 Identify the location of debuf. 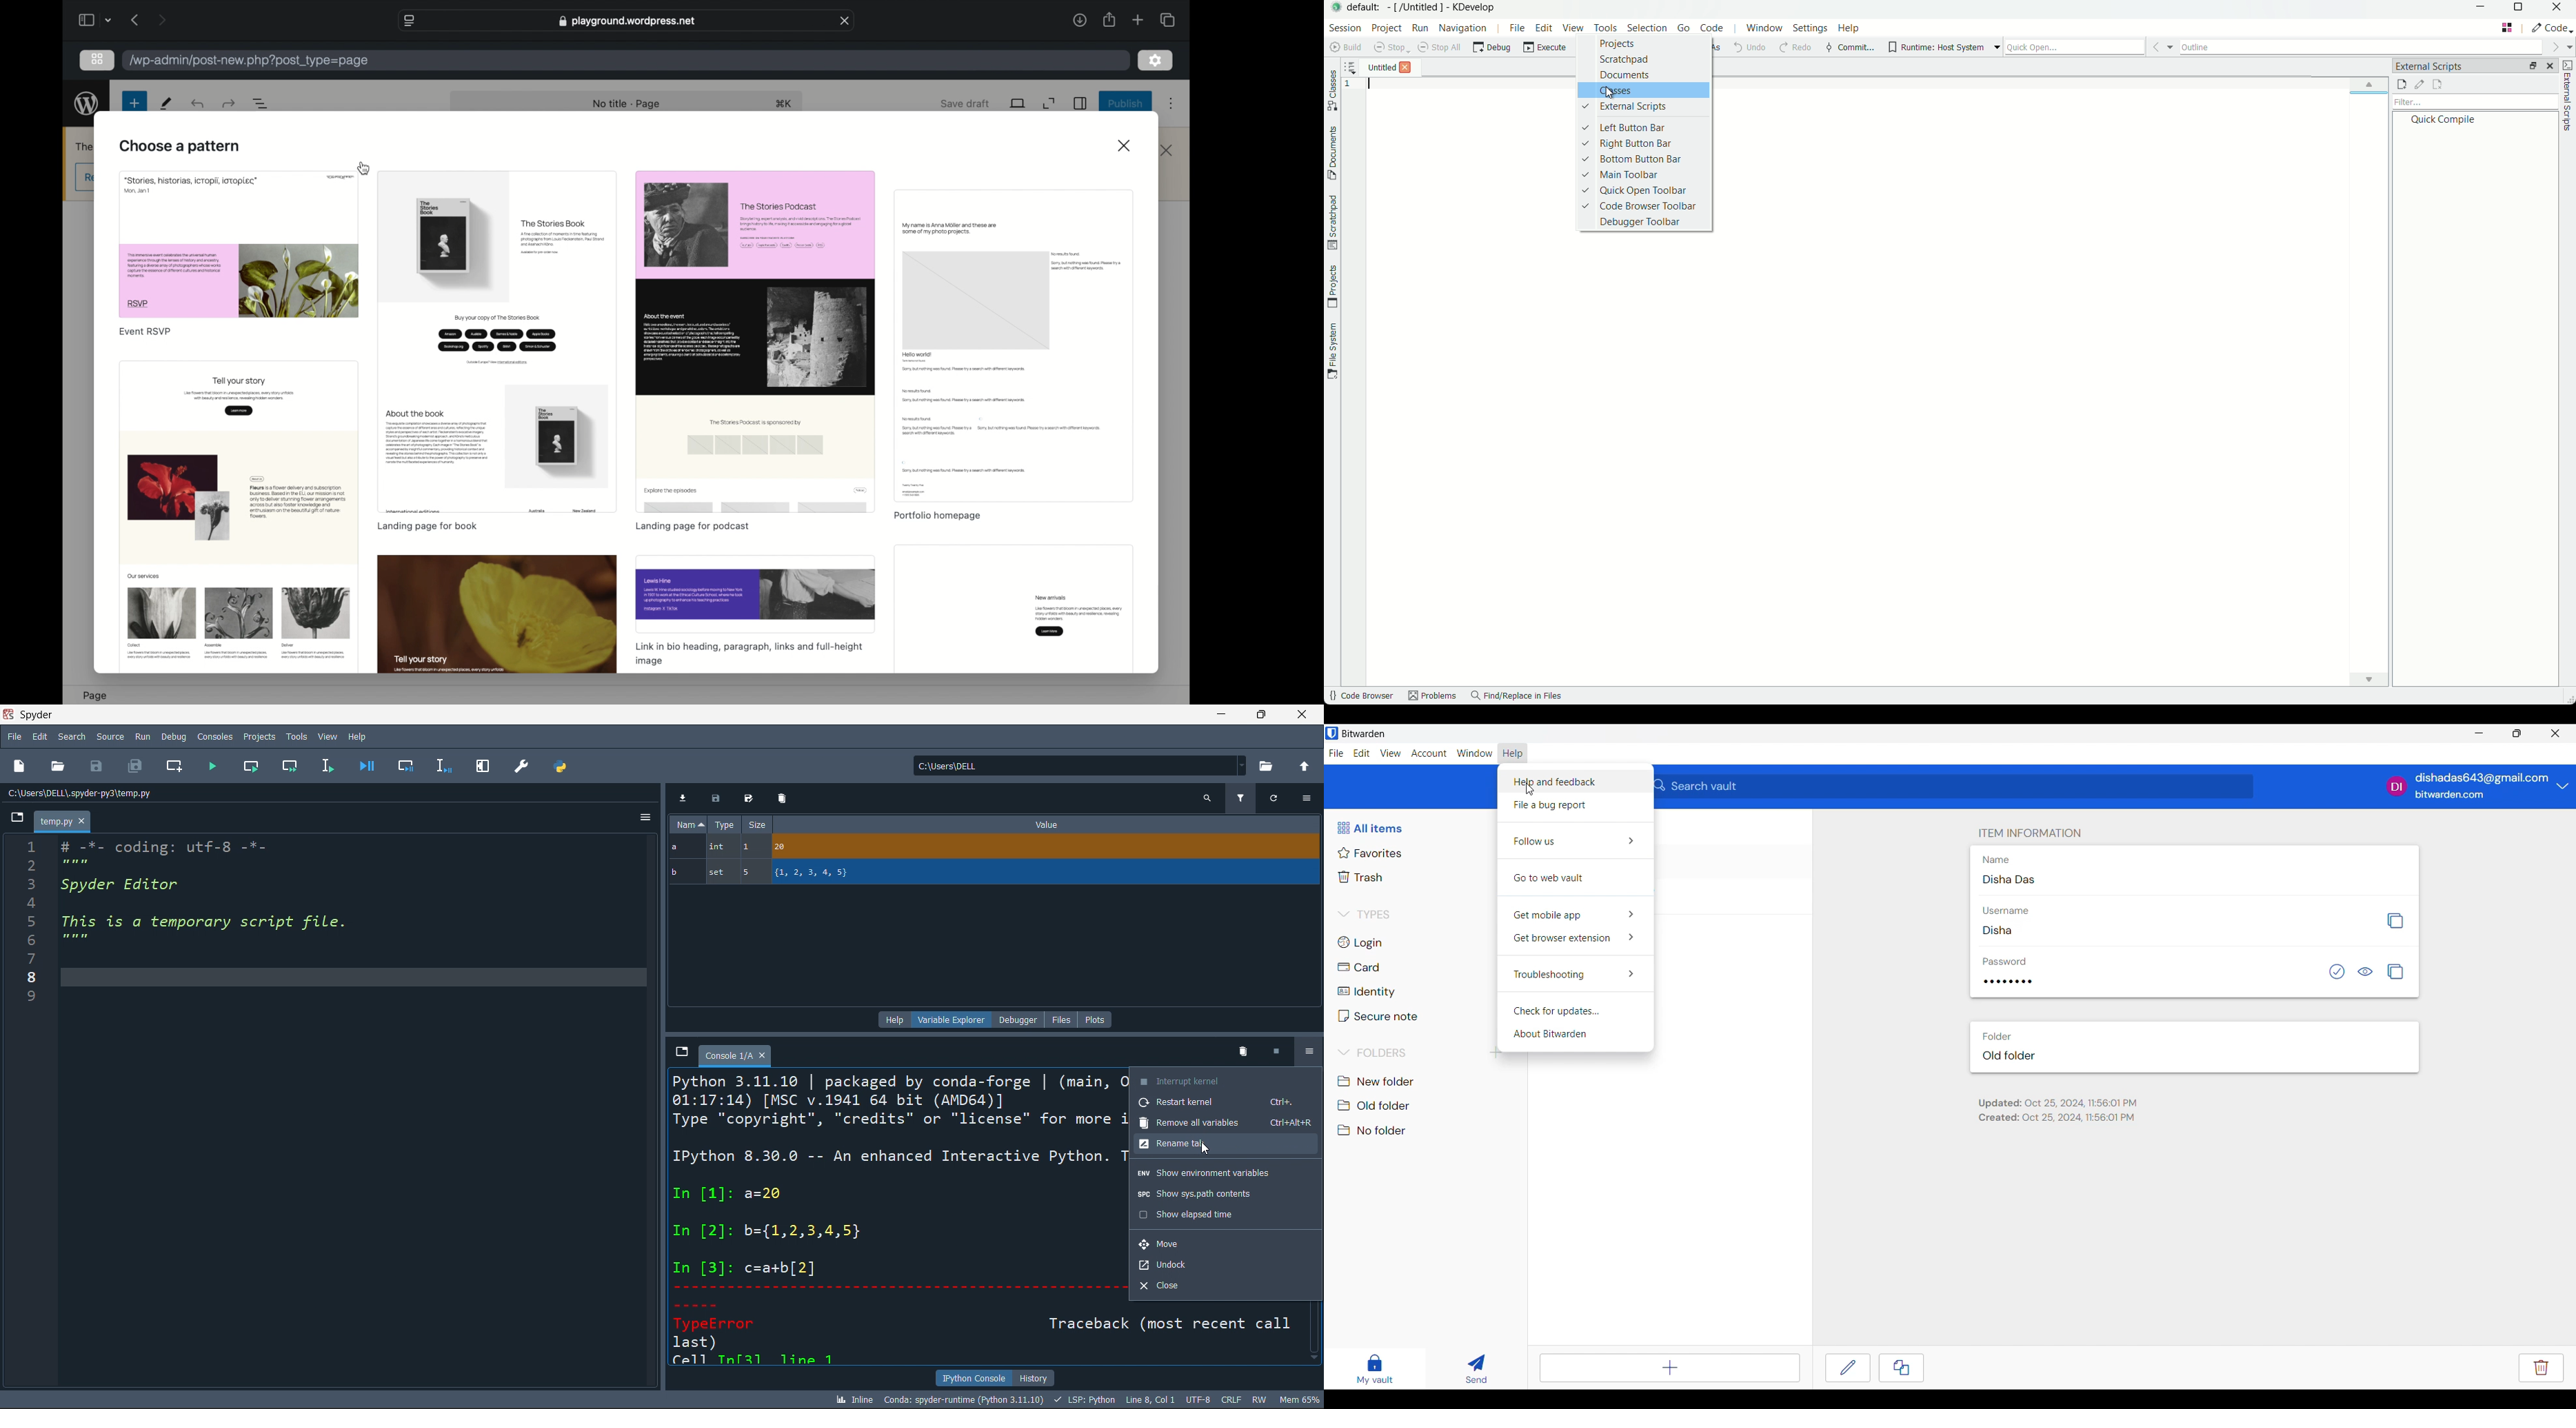
(174, 736).